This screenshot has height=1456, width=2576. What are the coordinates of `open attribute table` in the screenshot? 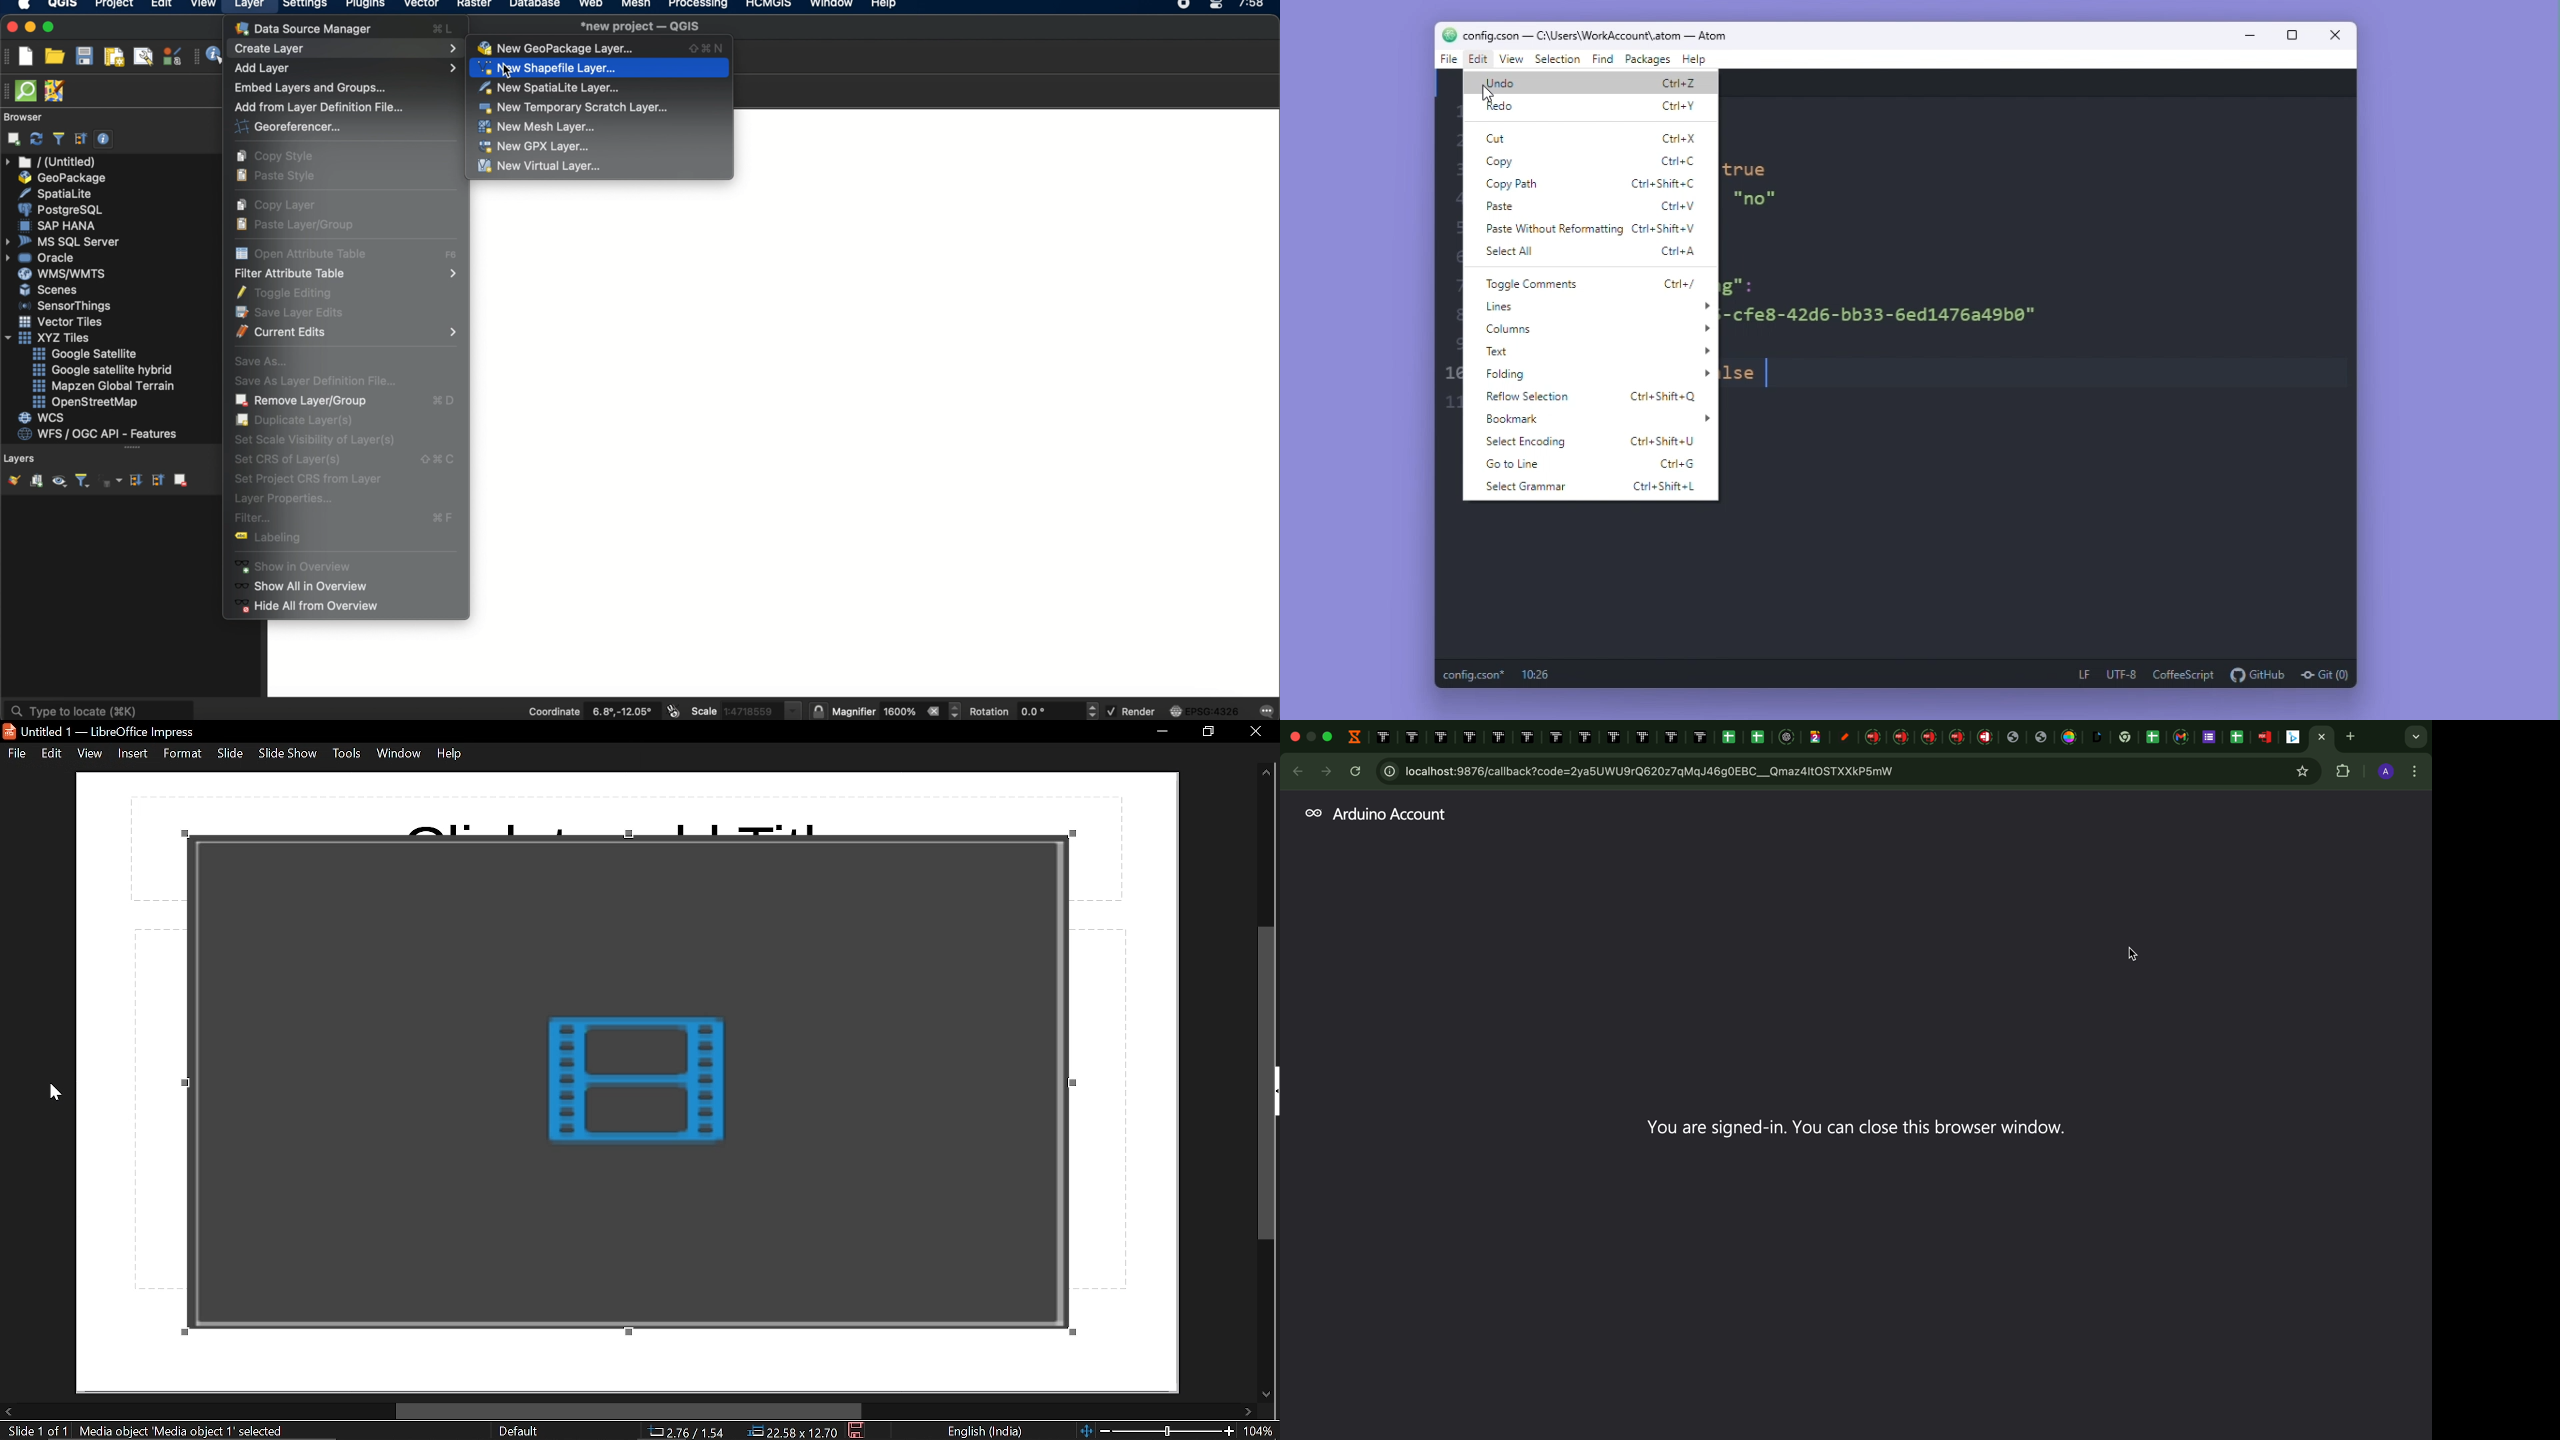 It's located at (346, 252).